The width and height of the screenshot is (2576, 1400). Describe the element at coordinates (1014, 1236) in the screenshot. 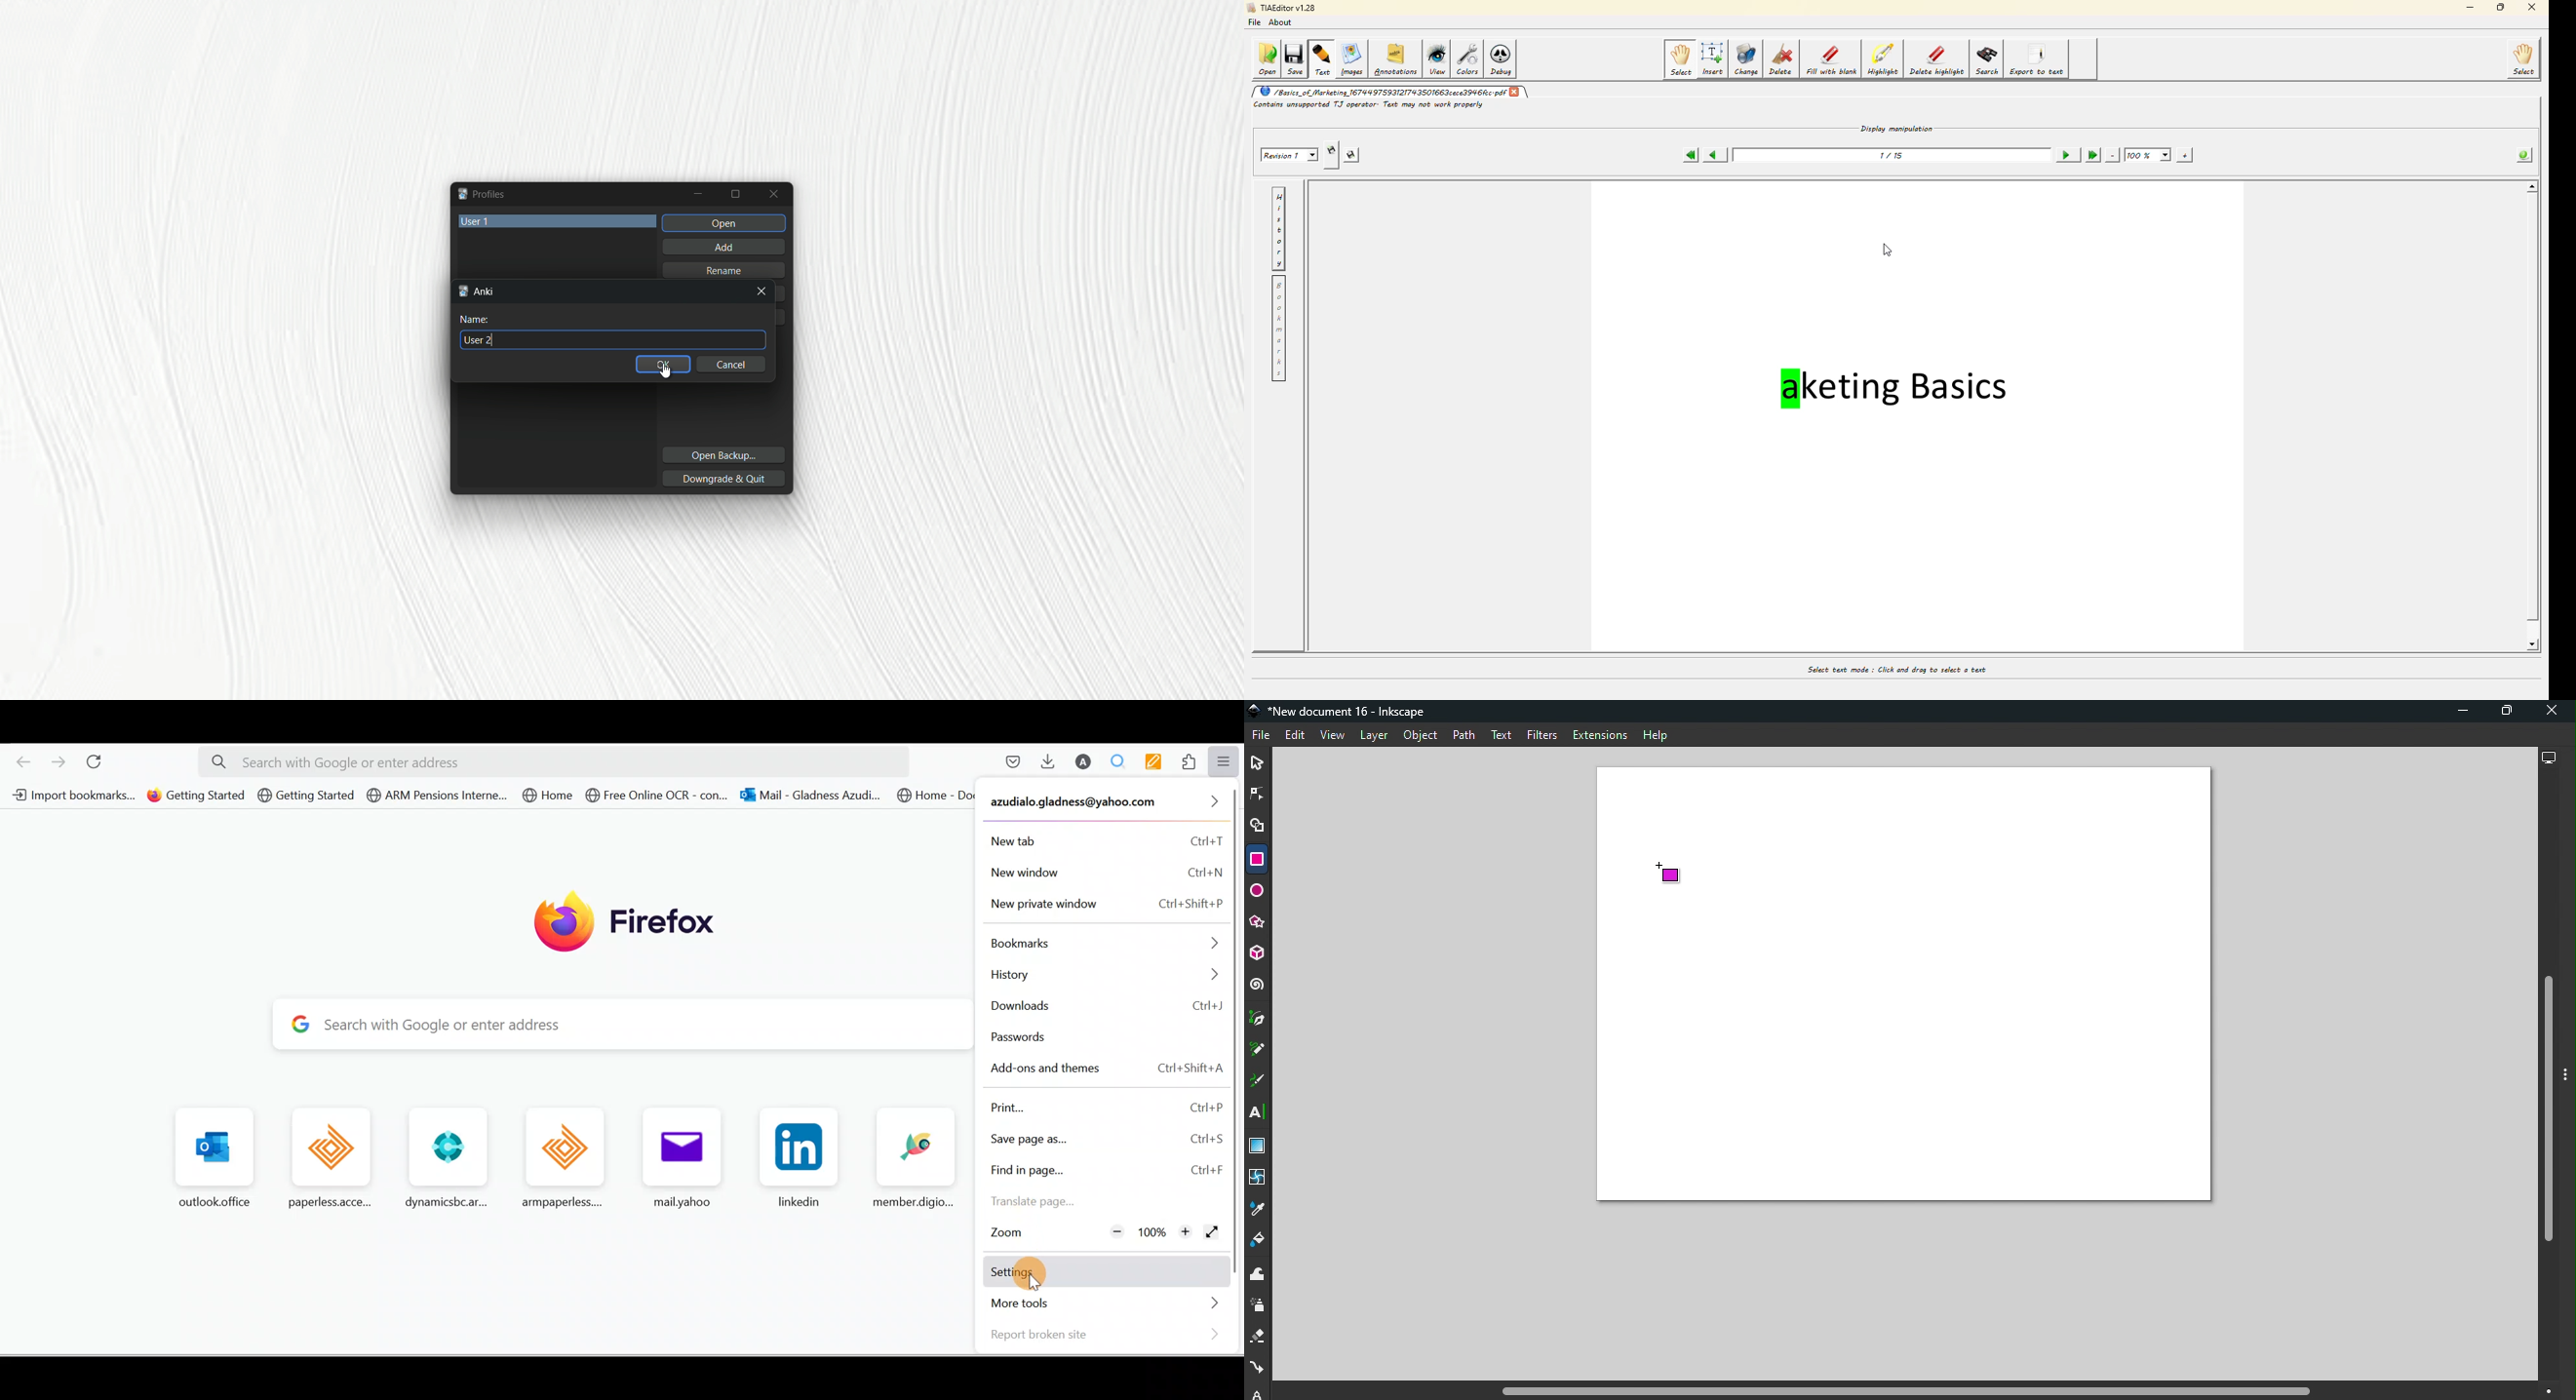

I see `Zoom` at that location.